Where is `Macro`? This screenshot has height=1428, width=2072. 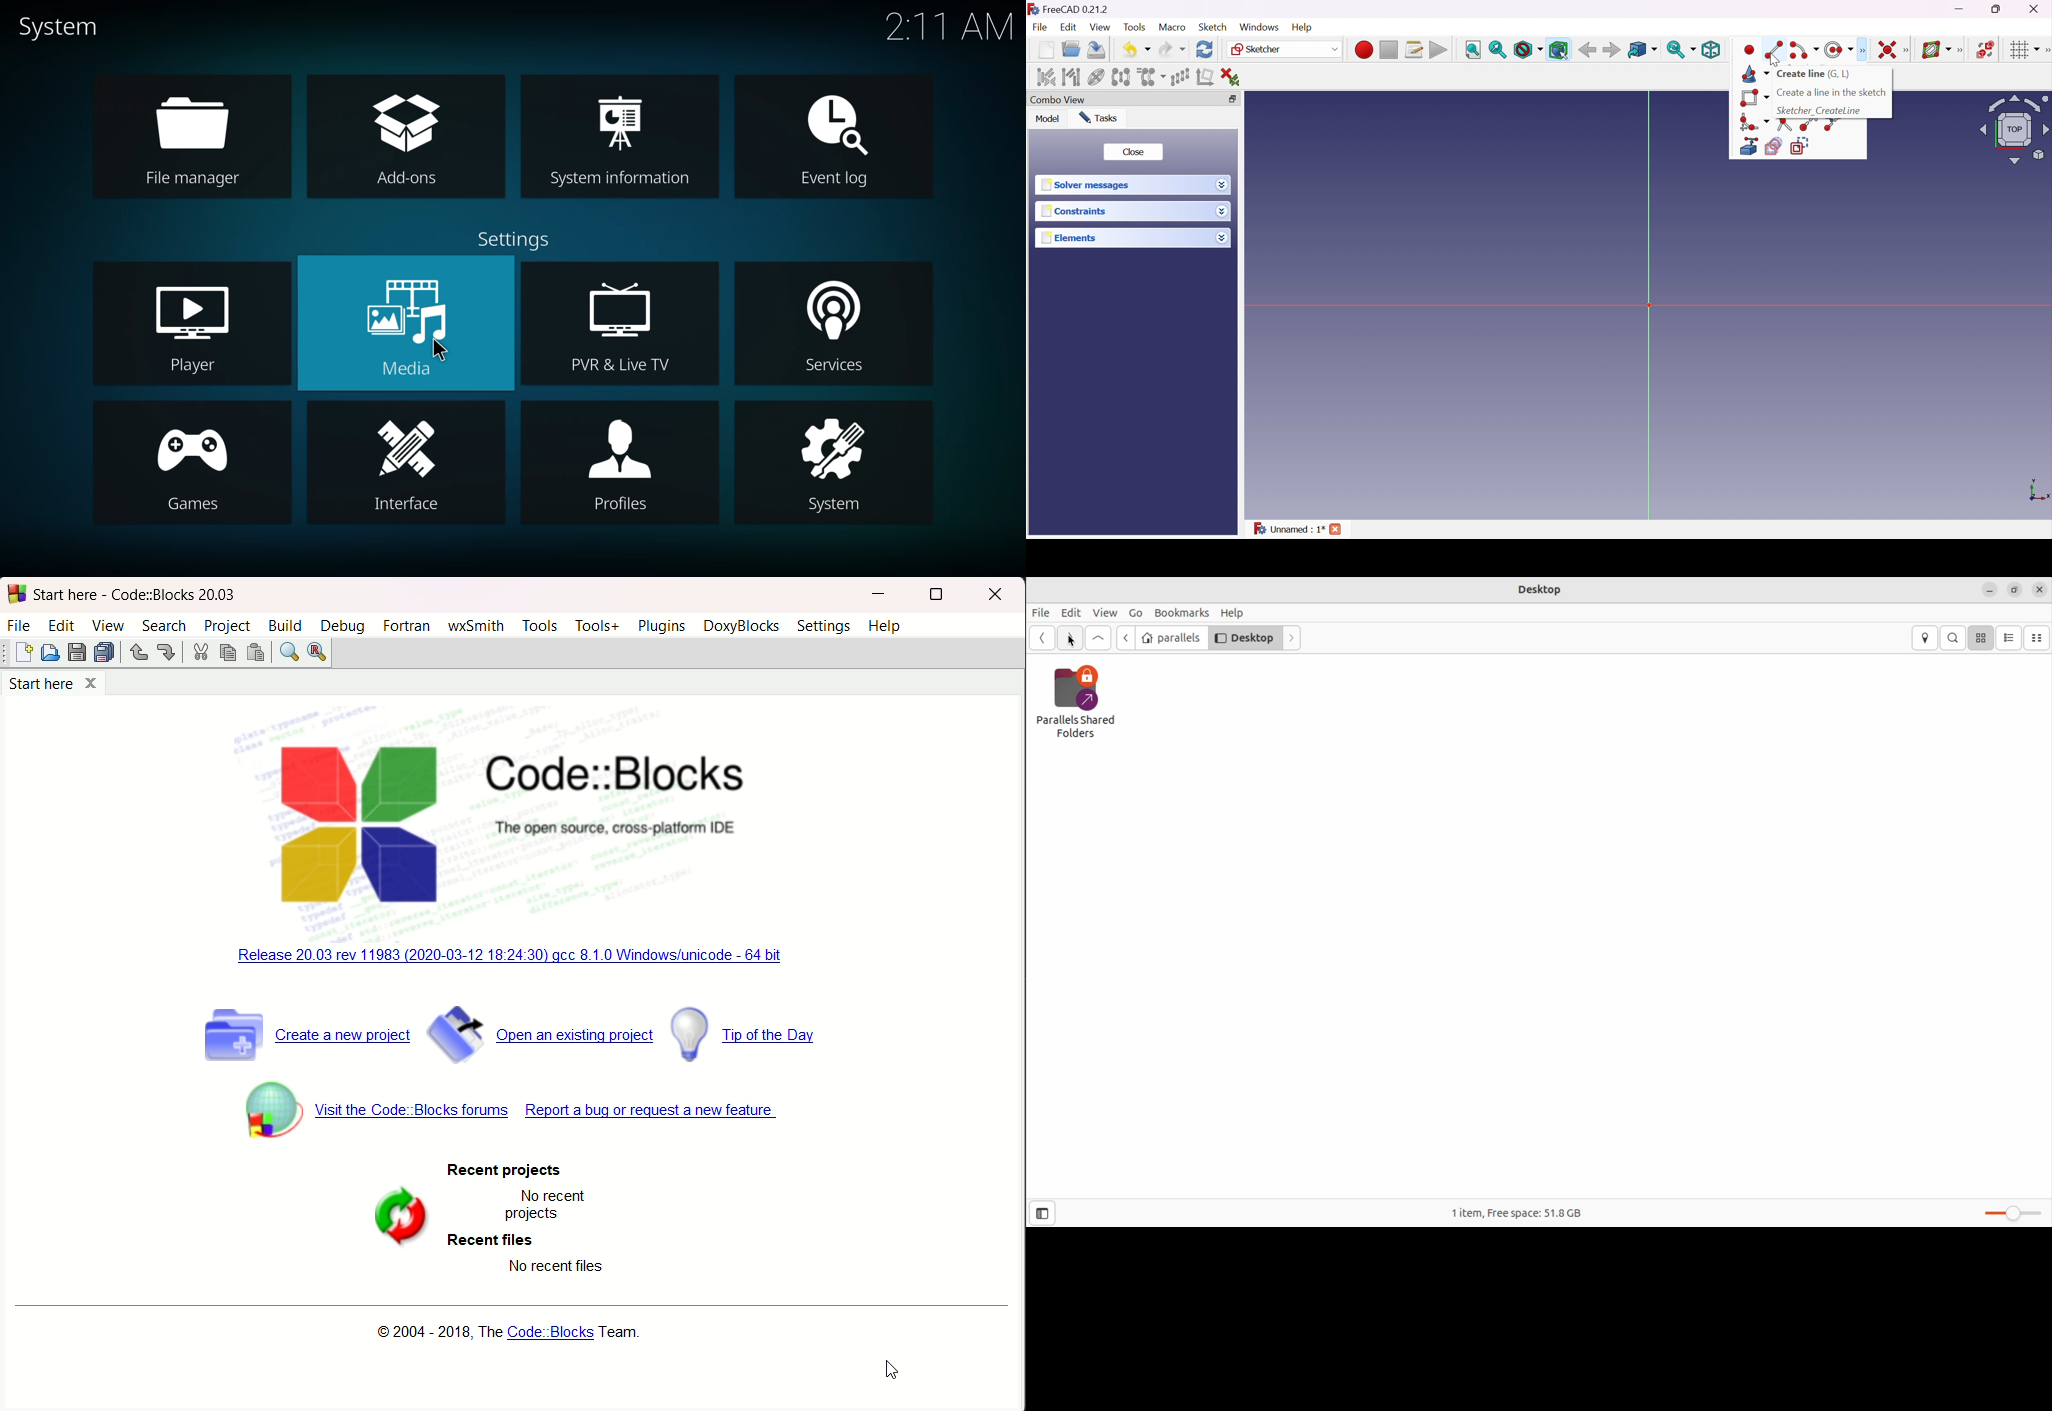 Macro is located at coordinates (1172, 27).